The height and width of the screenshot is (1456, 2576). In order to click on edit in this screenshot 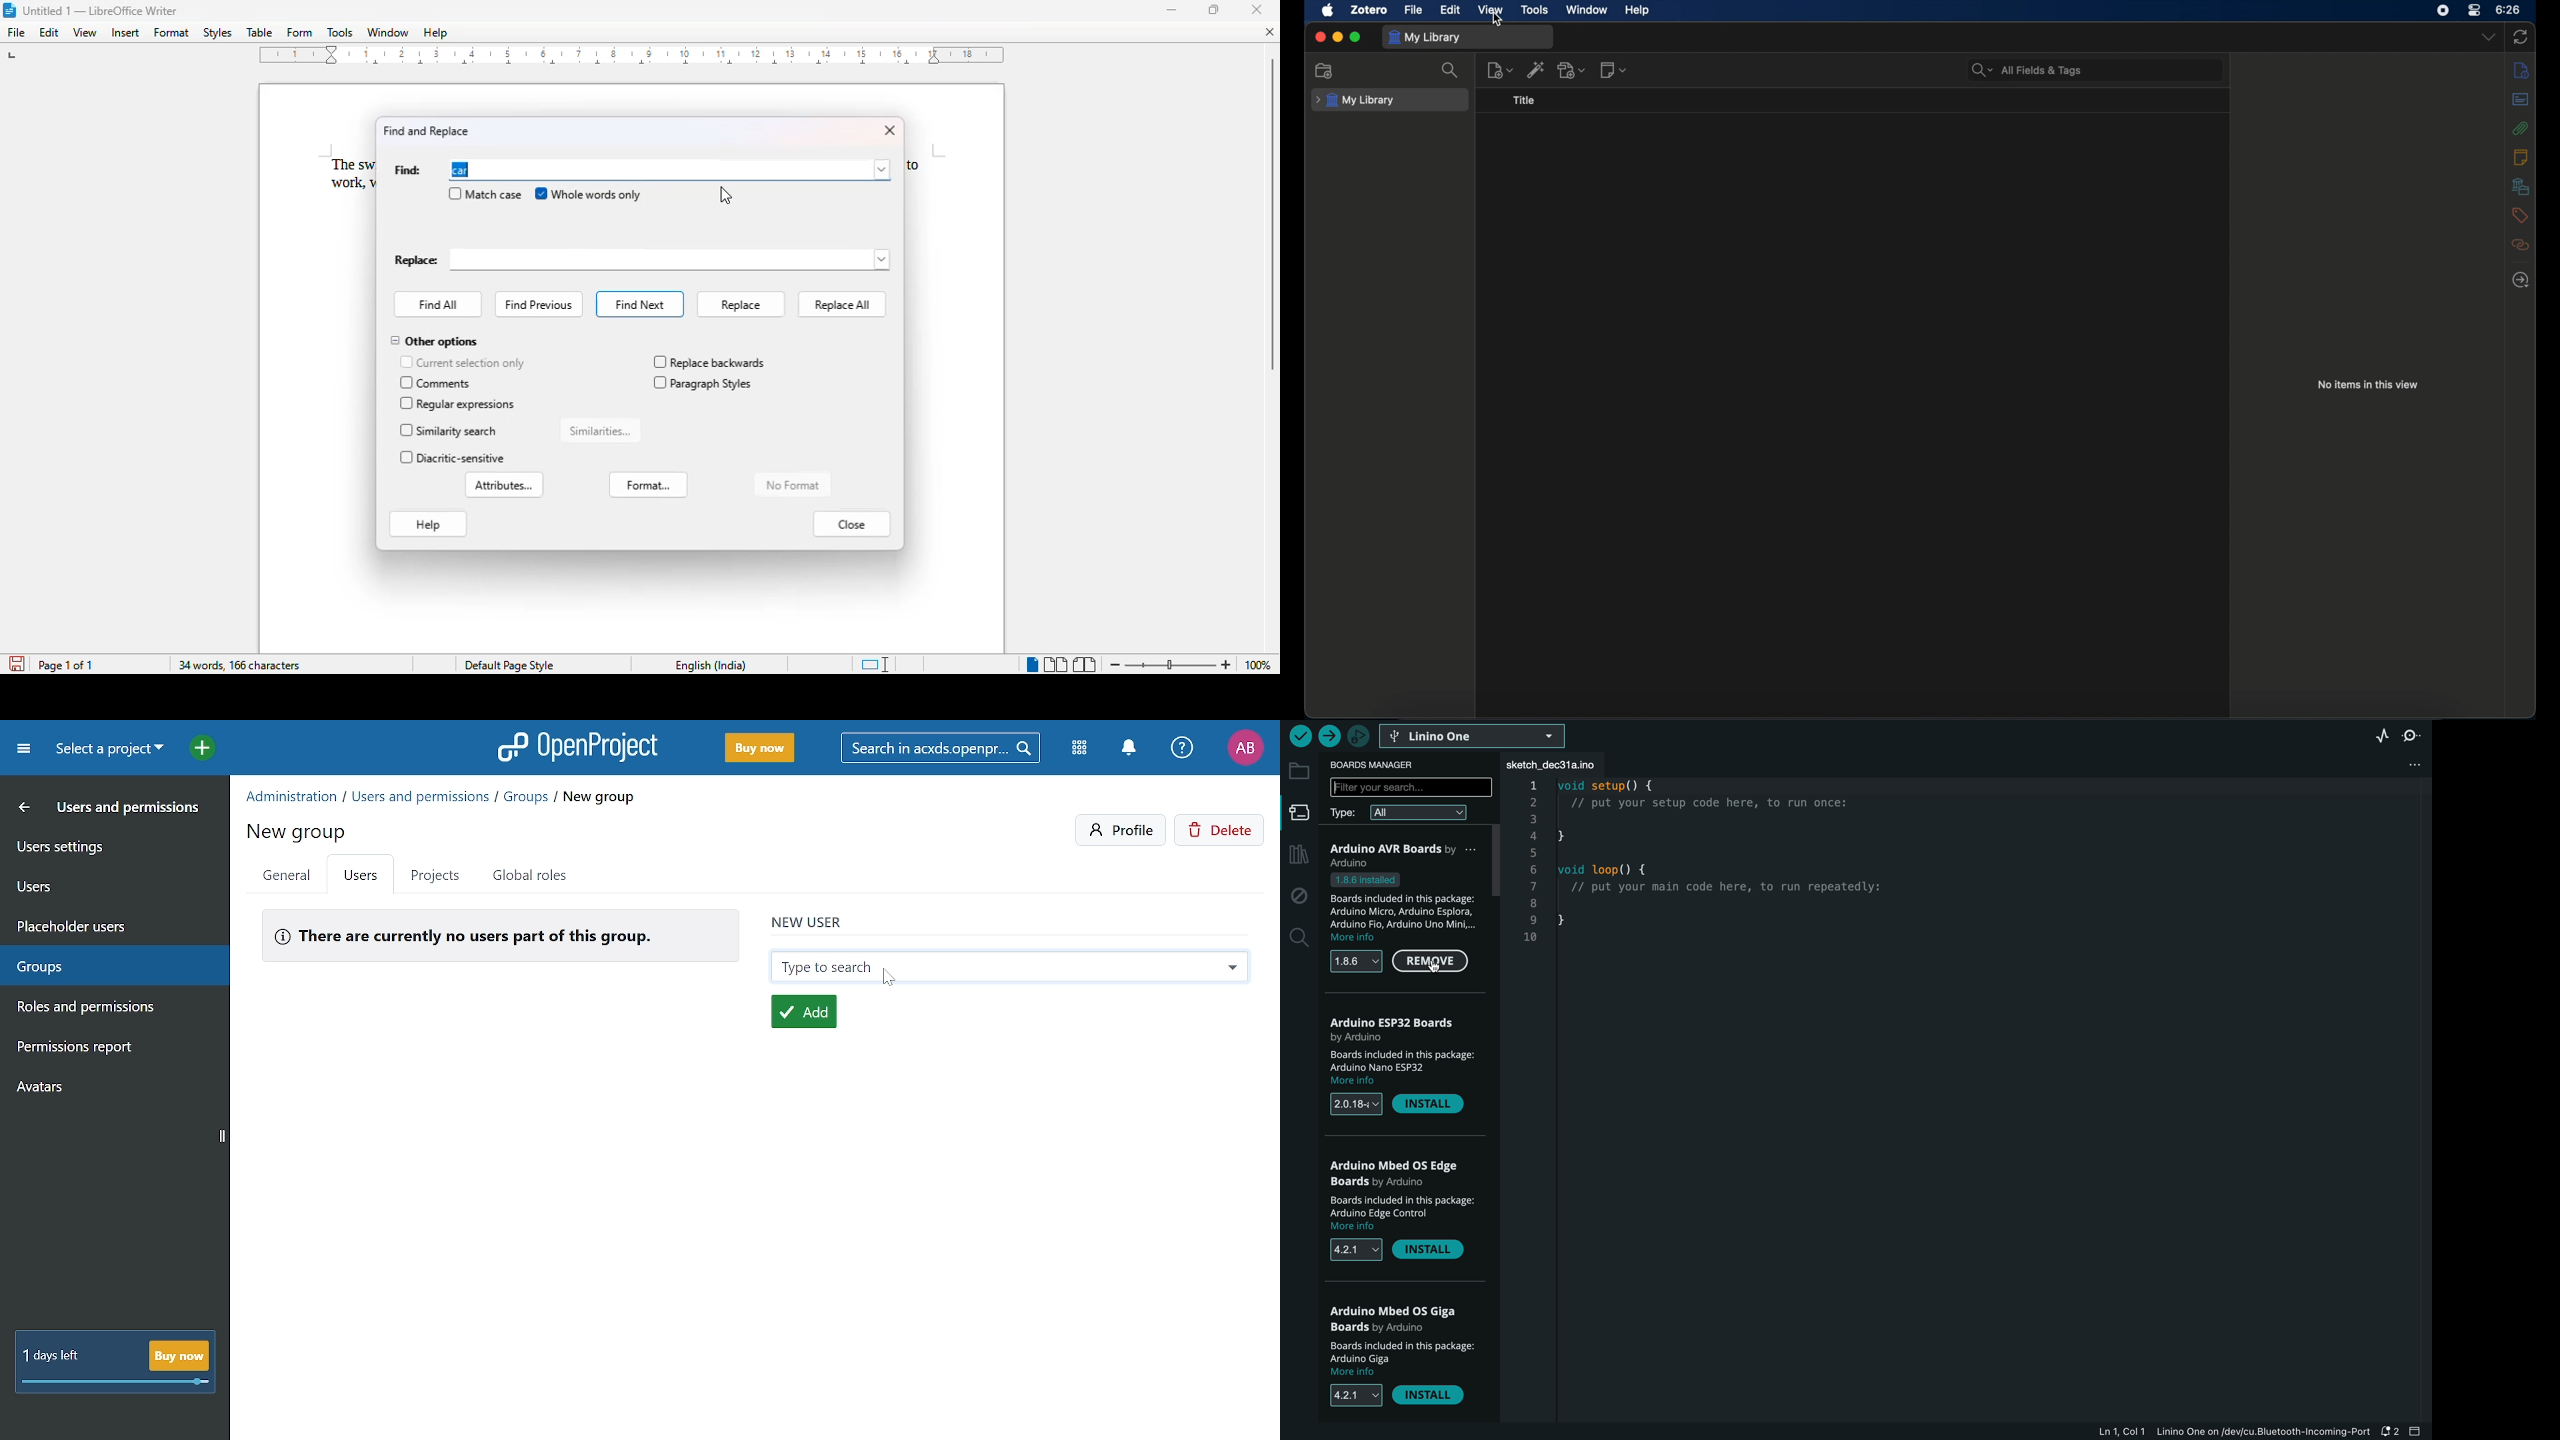, I will do `click(50, 32)`.